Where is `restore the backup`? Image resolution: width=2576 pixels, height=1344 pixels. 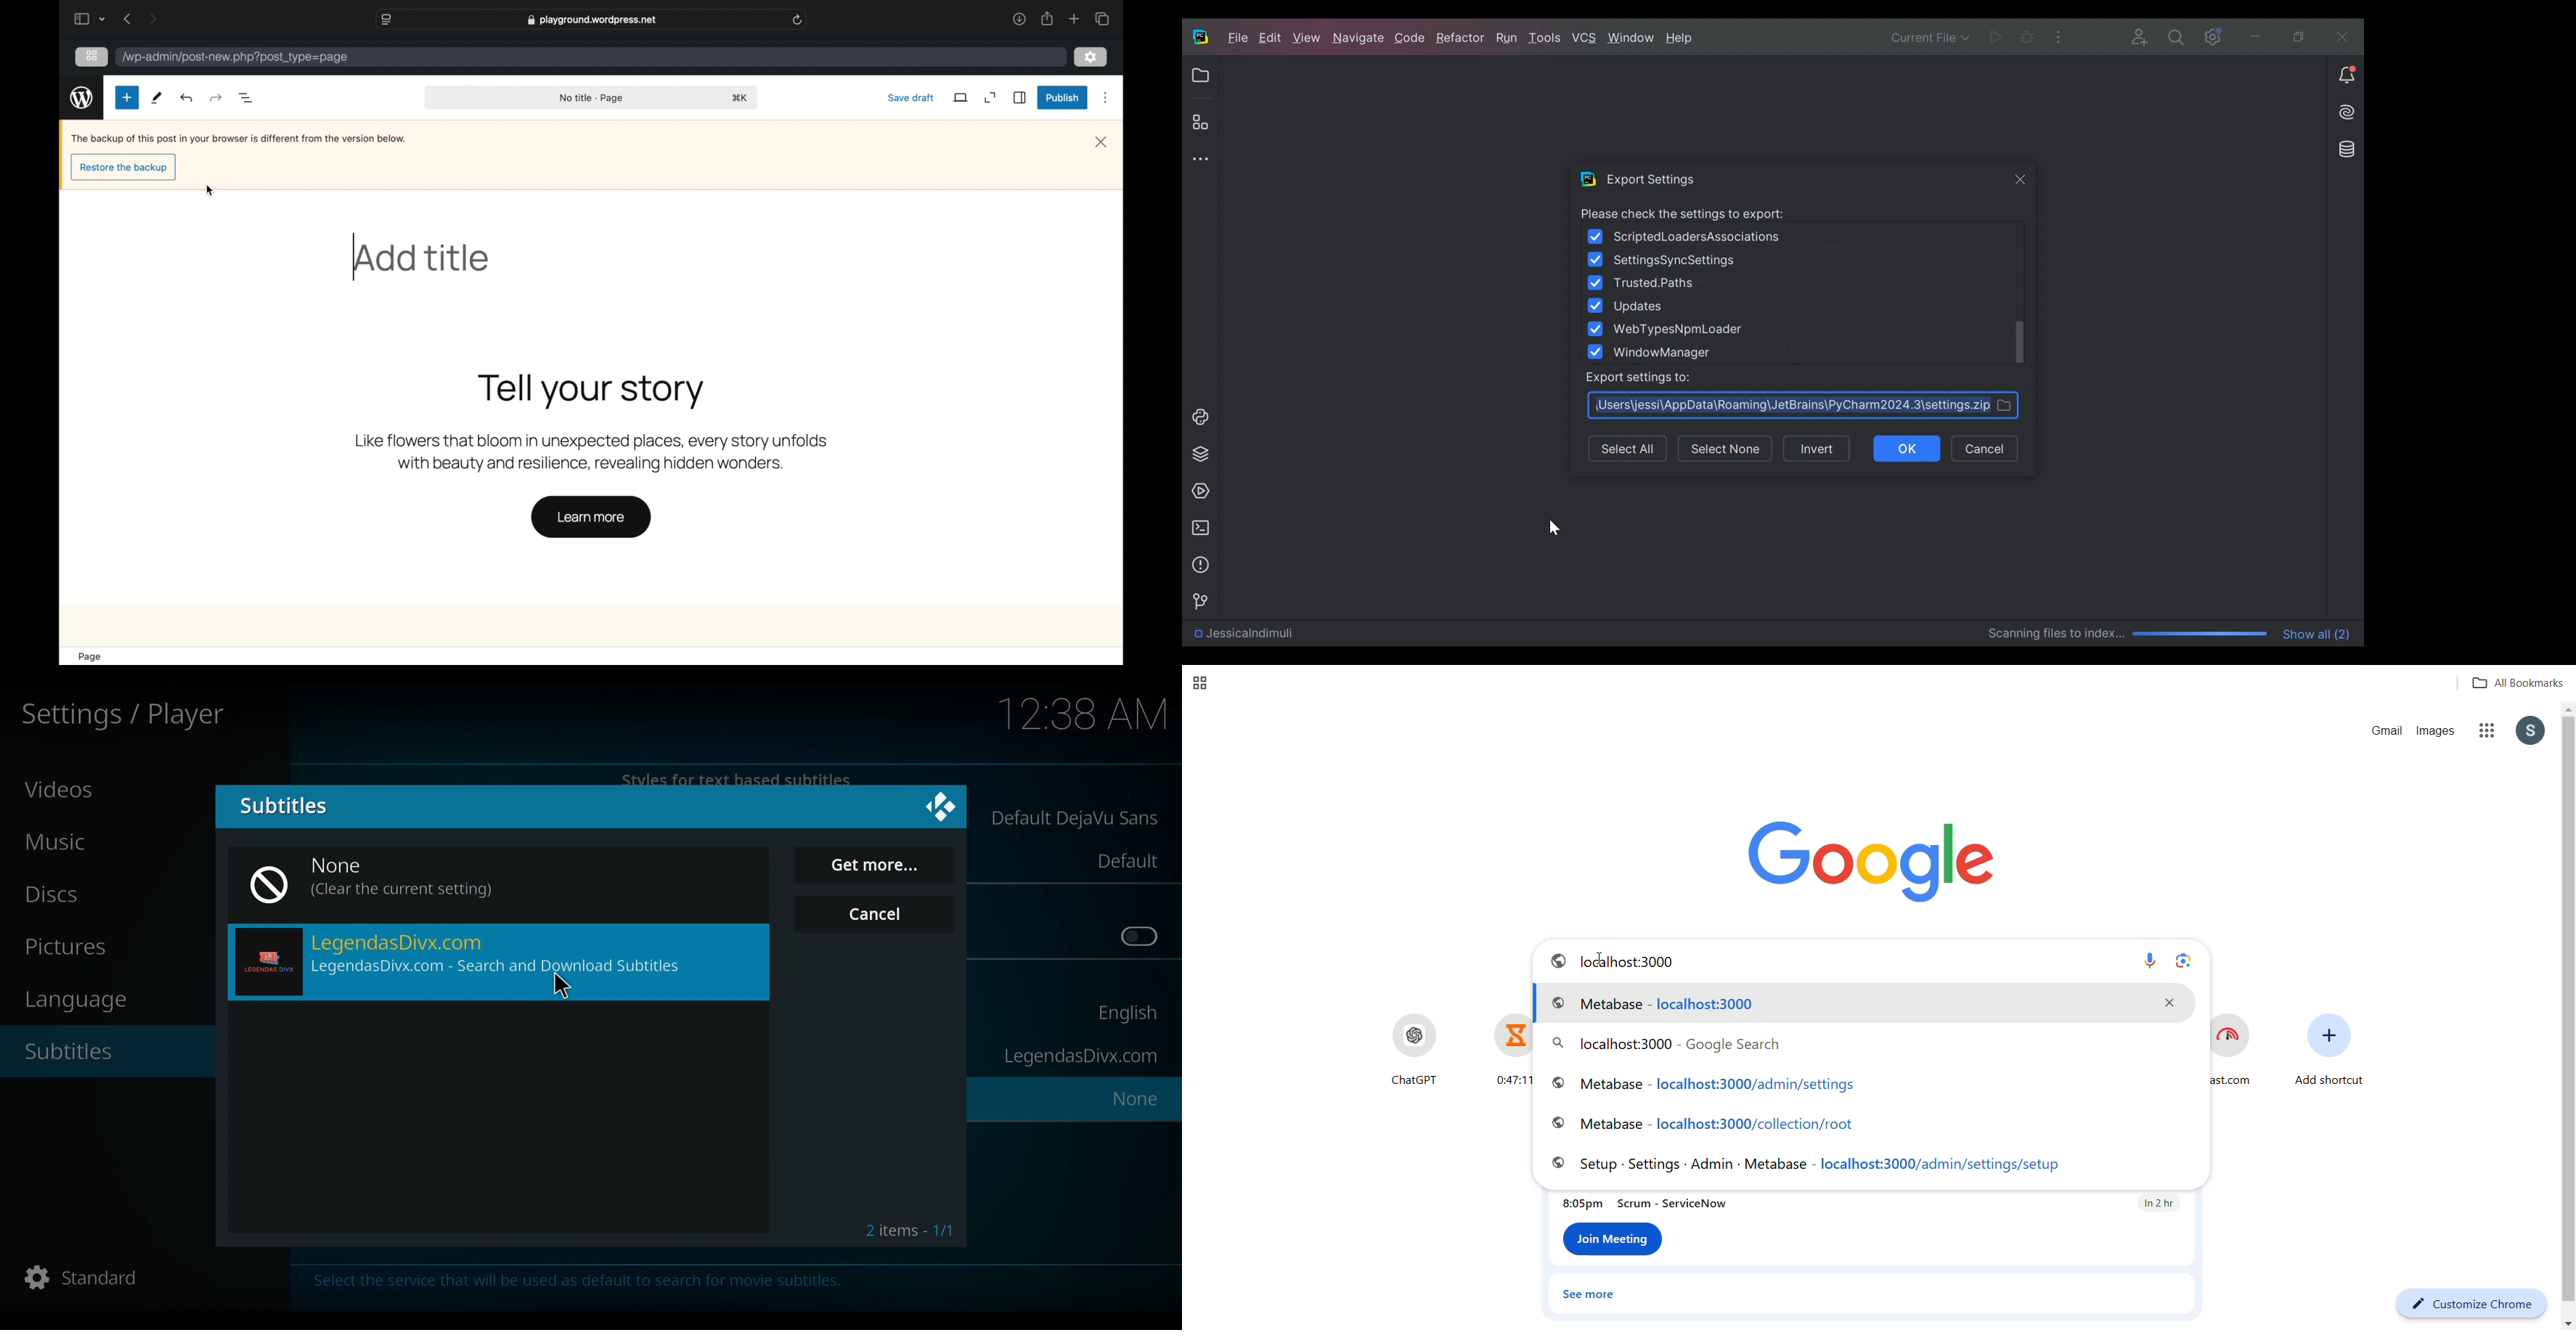
restore the backup is located at coordinates (125, 168).